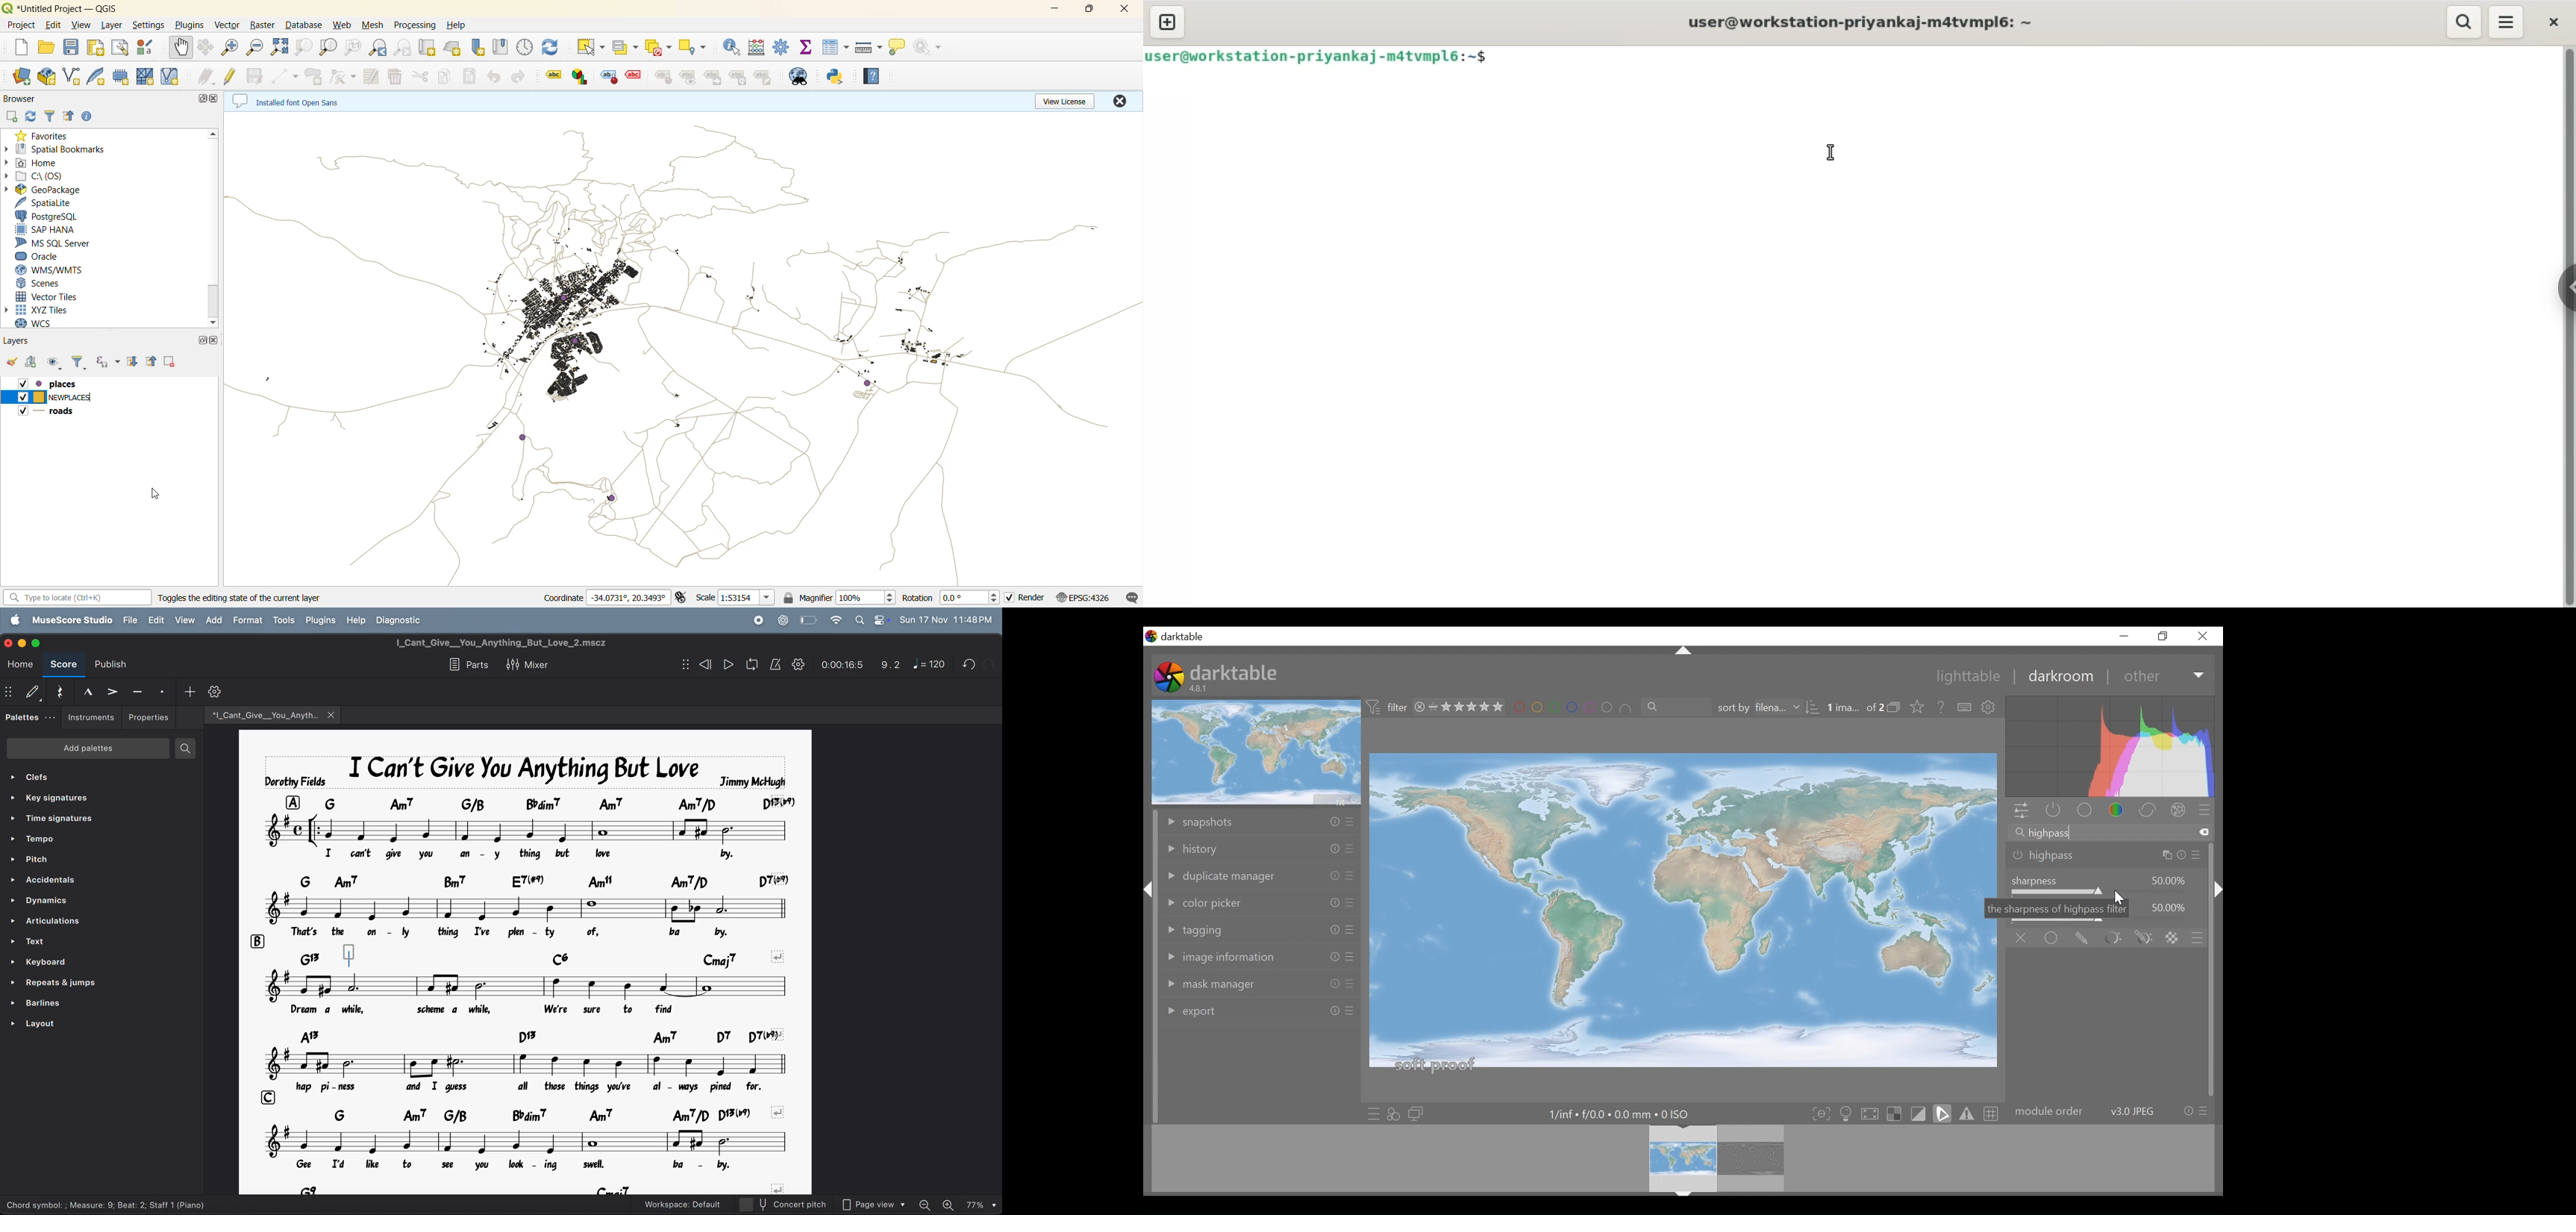 This screenshot has height=1232, width=2576. I want to click on click to change the type of overlay, so click(1921, 708).